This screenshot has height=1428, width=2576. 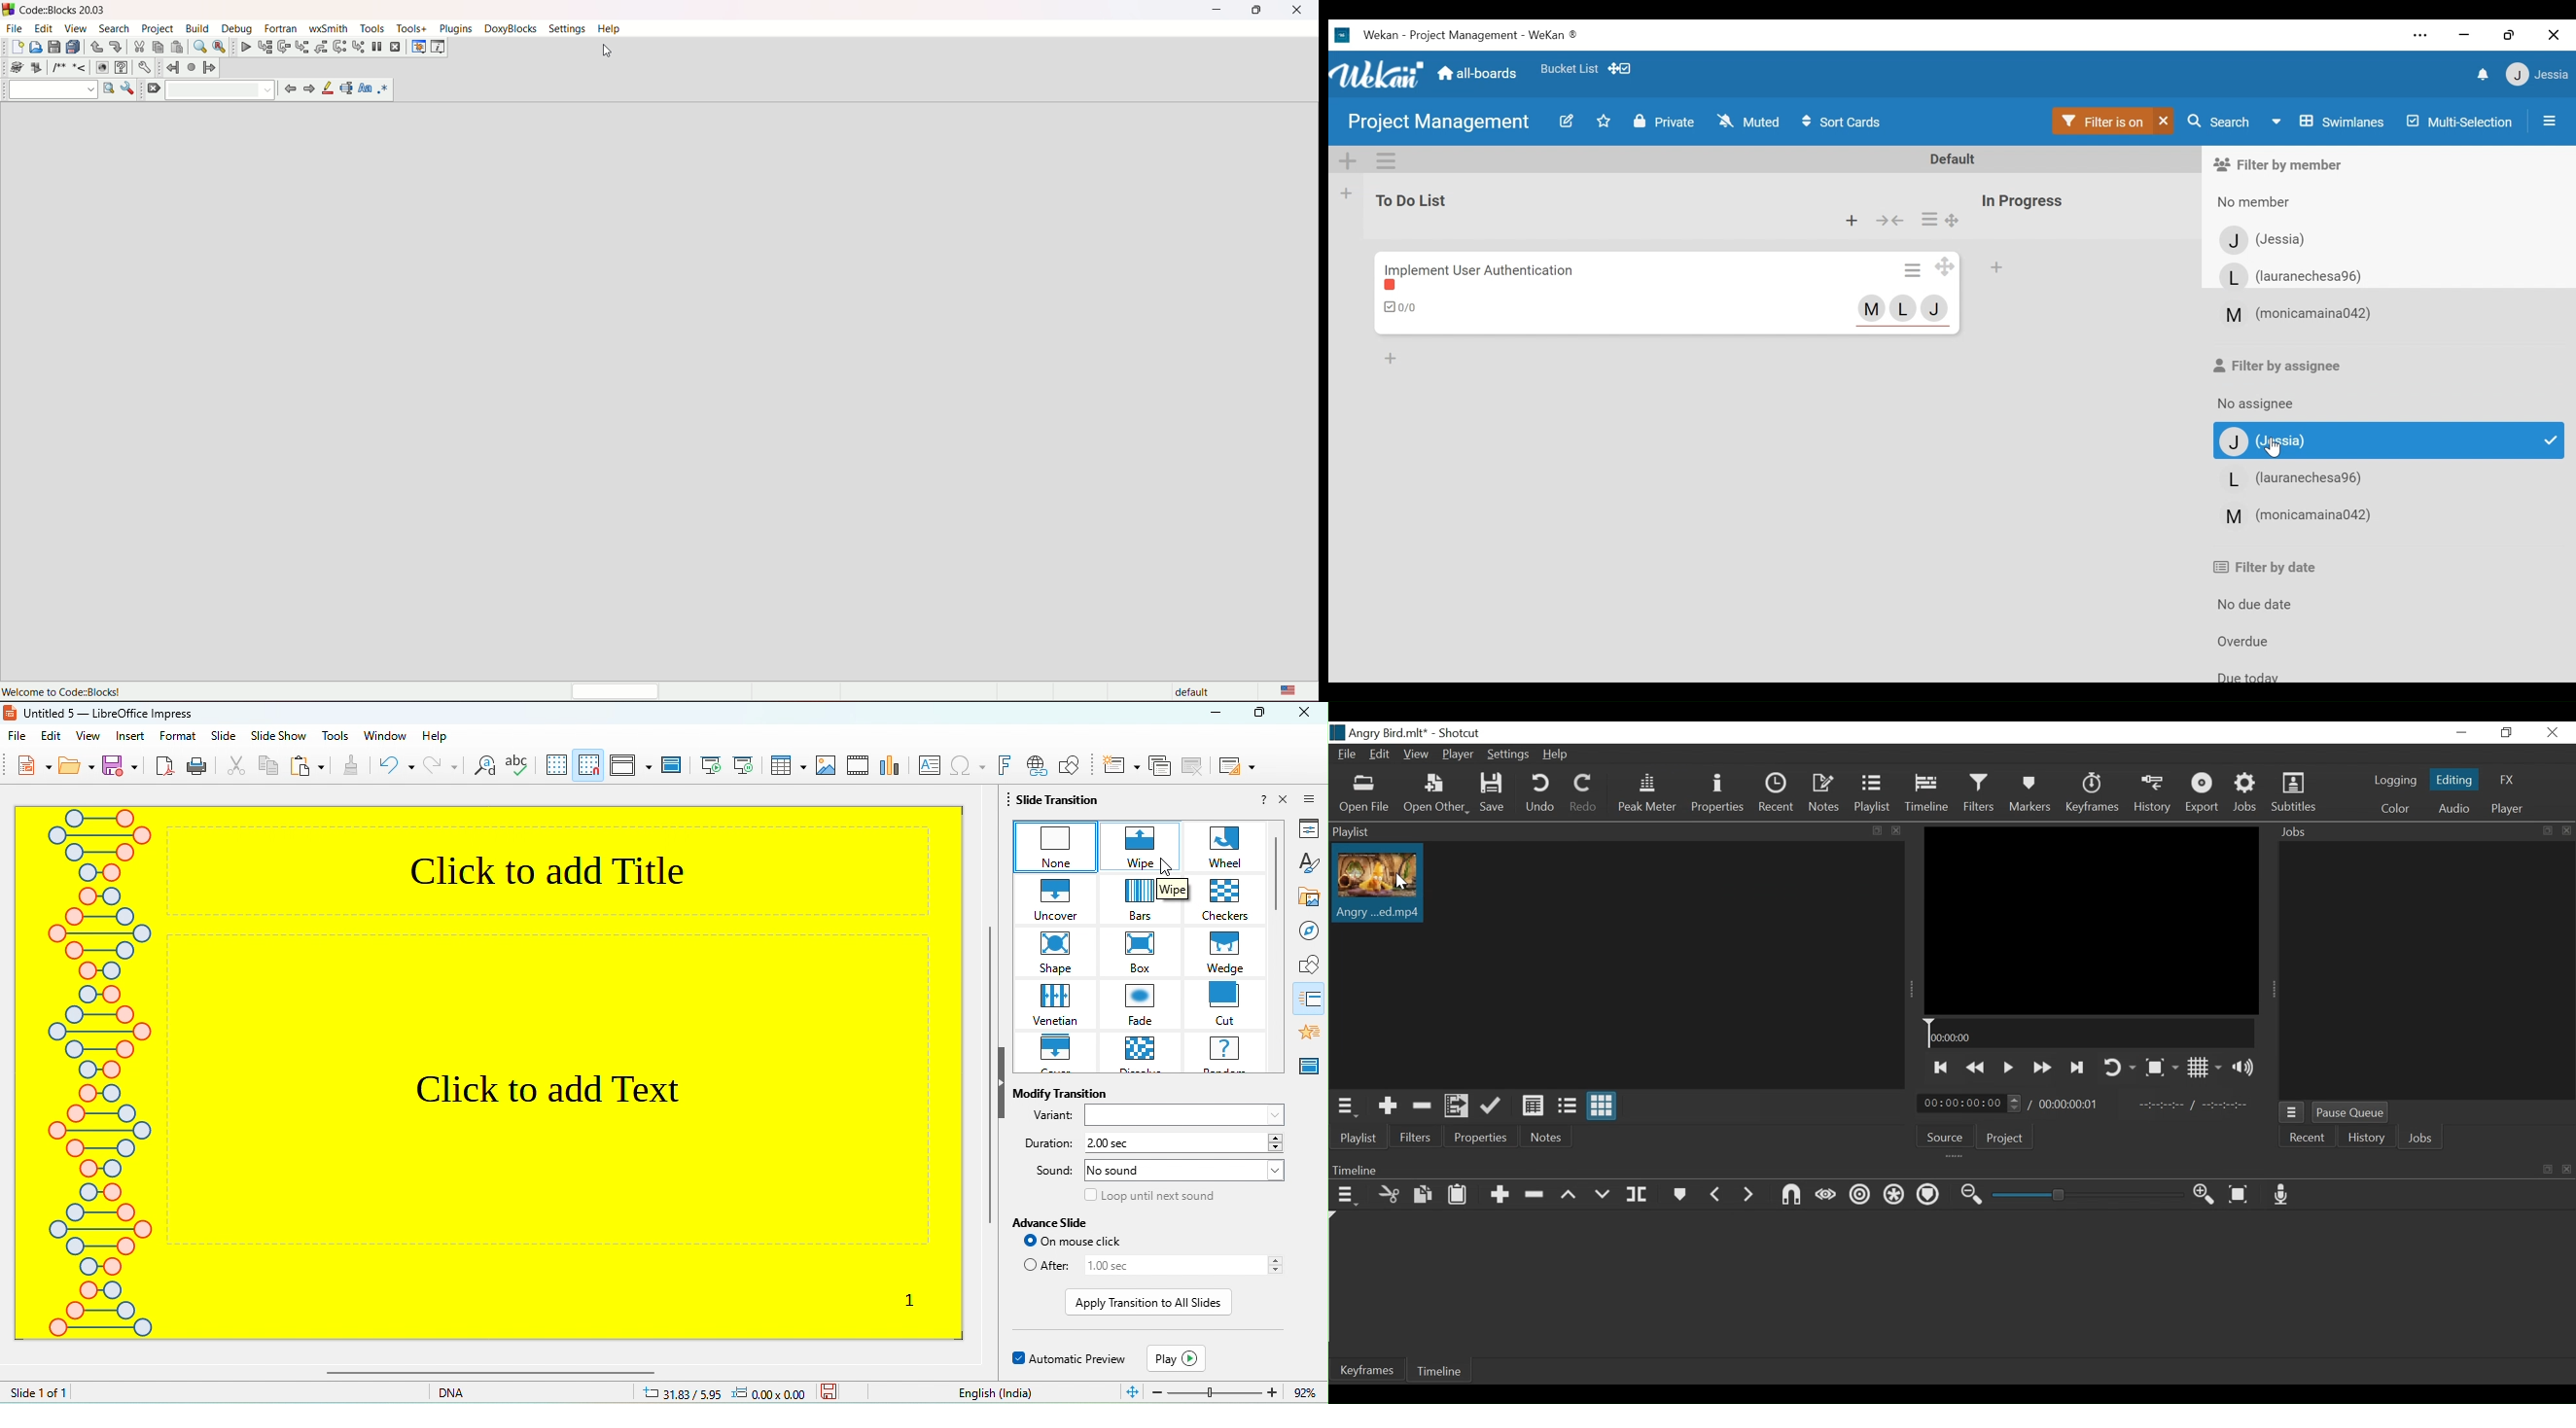 I want to click on Jobs, so click(x=2422, y=1139).